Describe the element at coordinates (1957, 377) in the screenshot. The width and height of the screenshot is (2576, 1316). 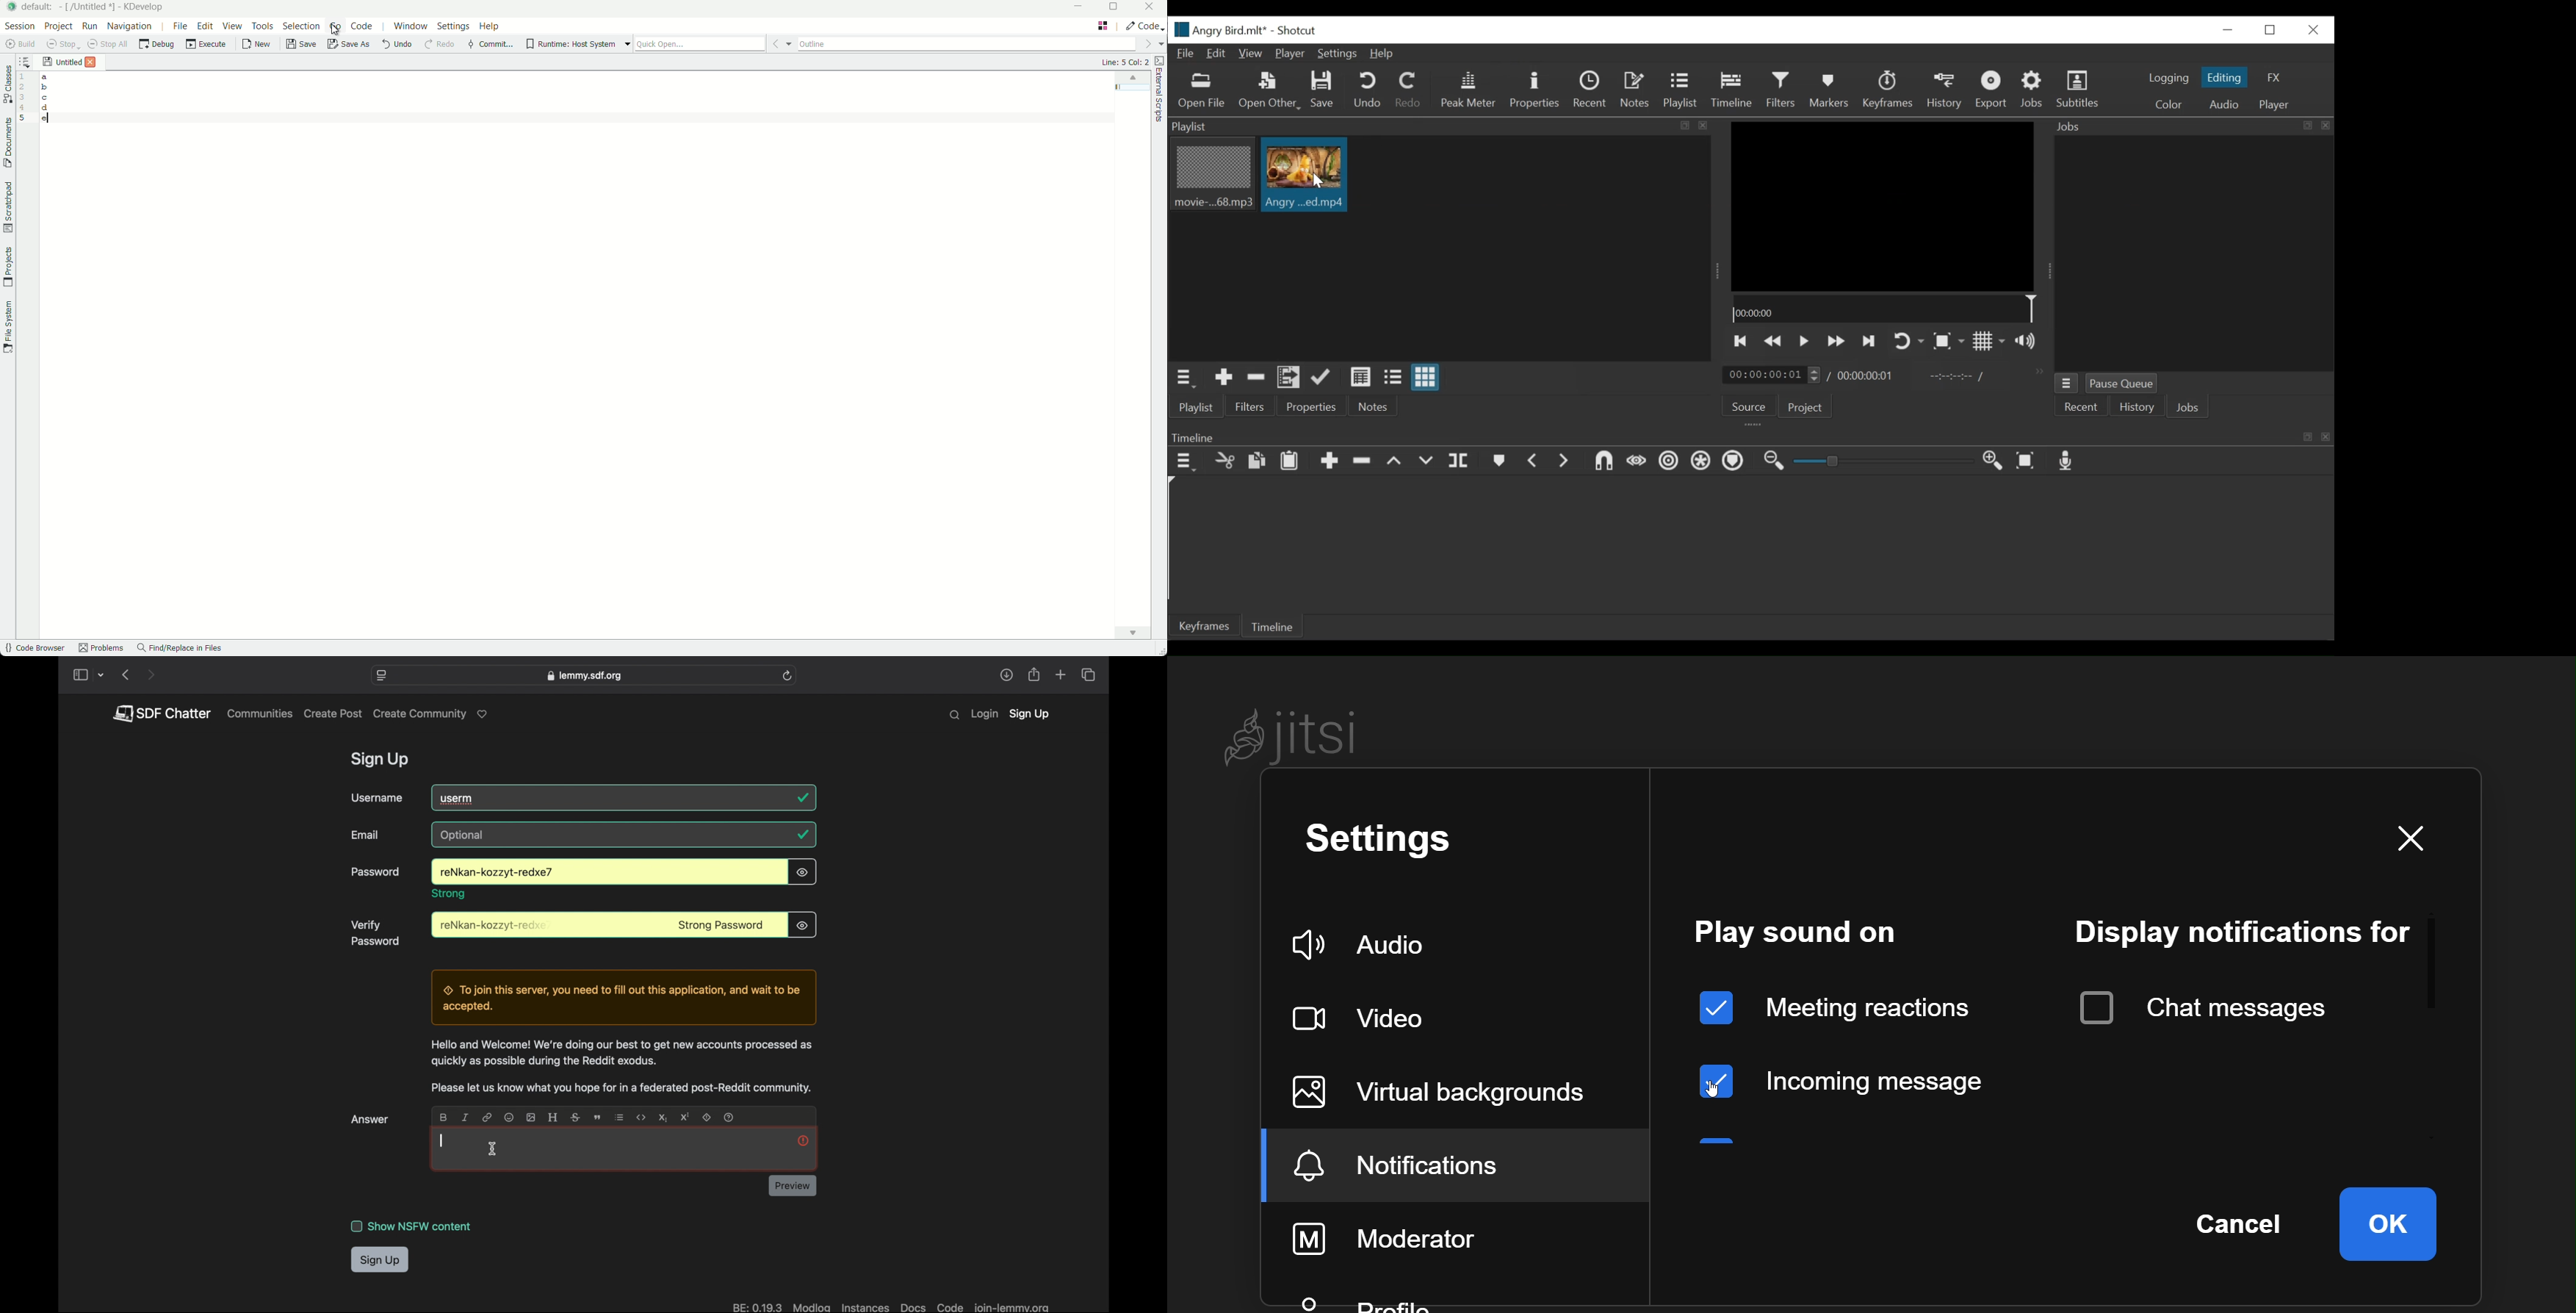
I see `In point` at that location.